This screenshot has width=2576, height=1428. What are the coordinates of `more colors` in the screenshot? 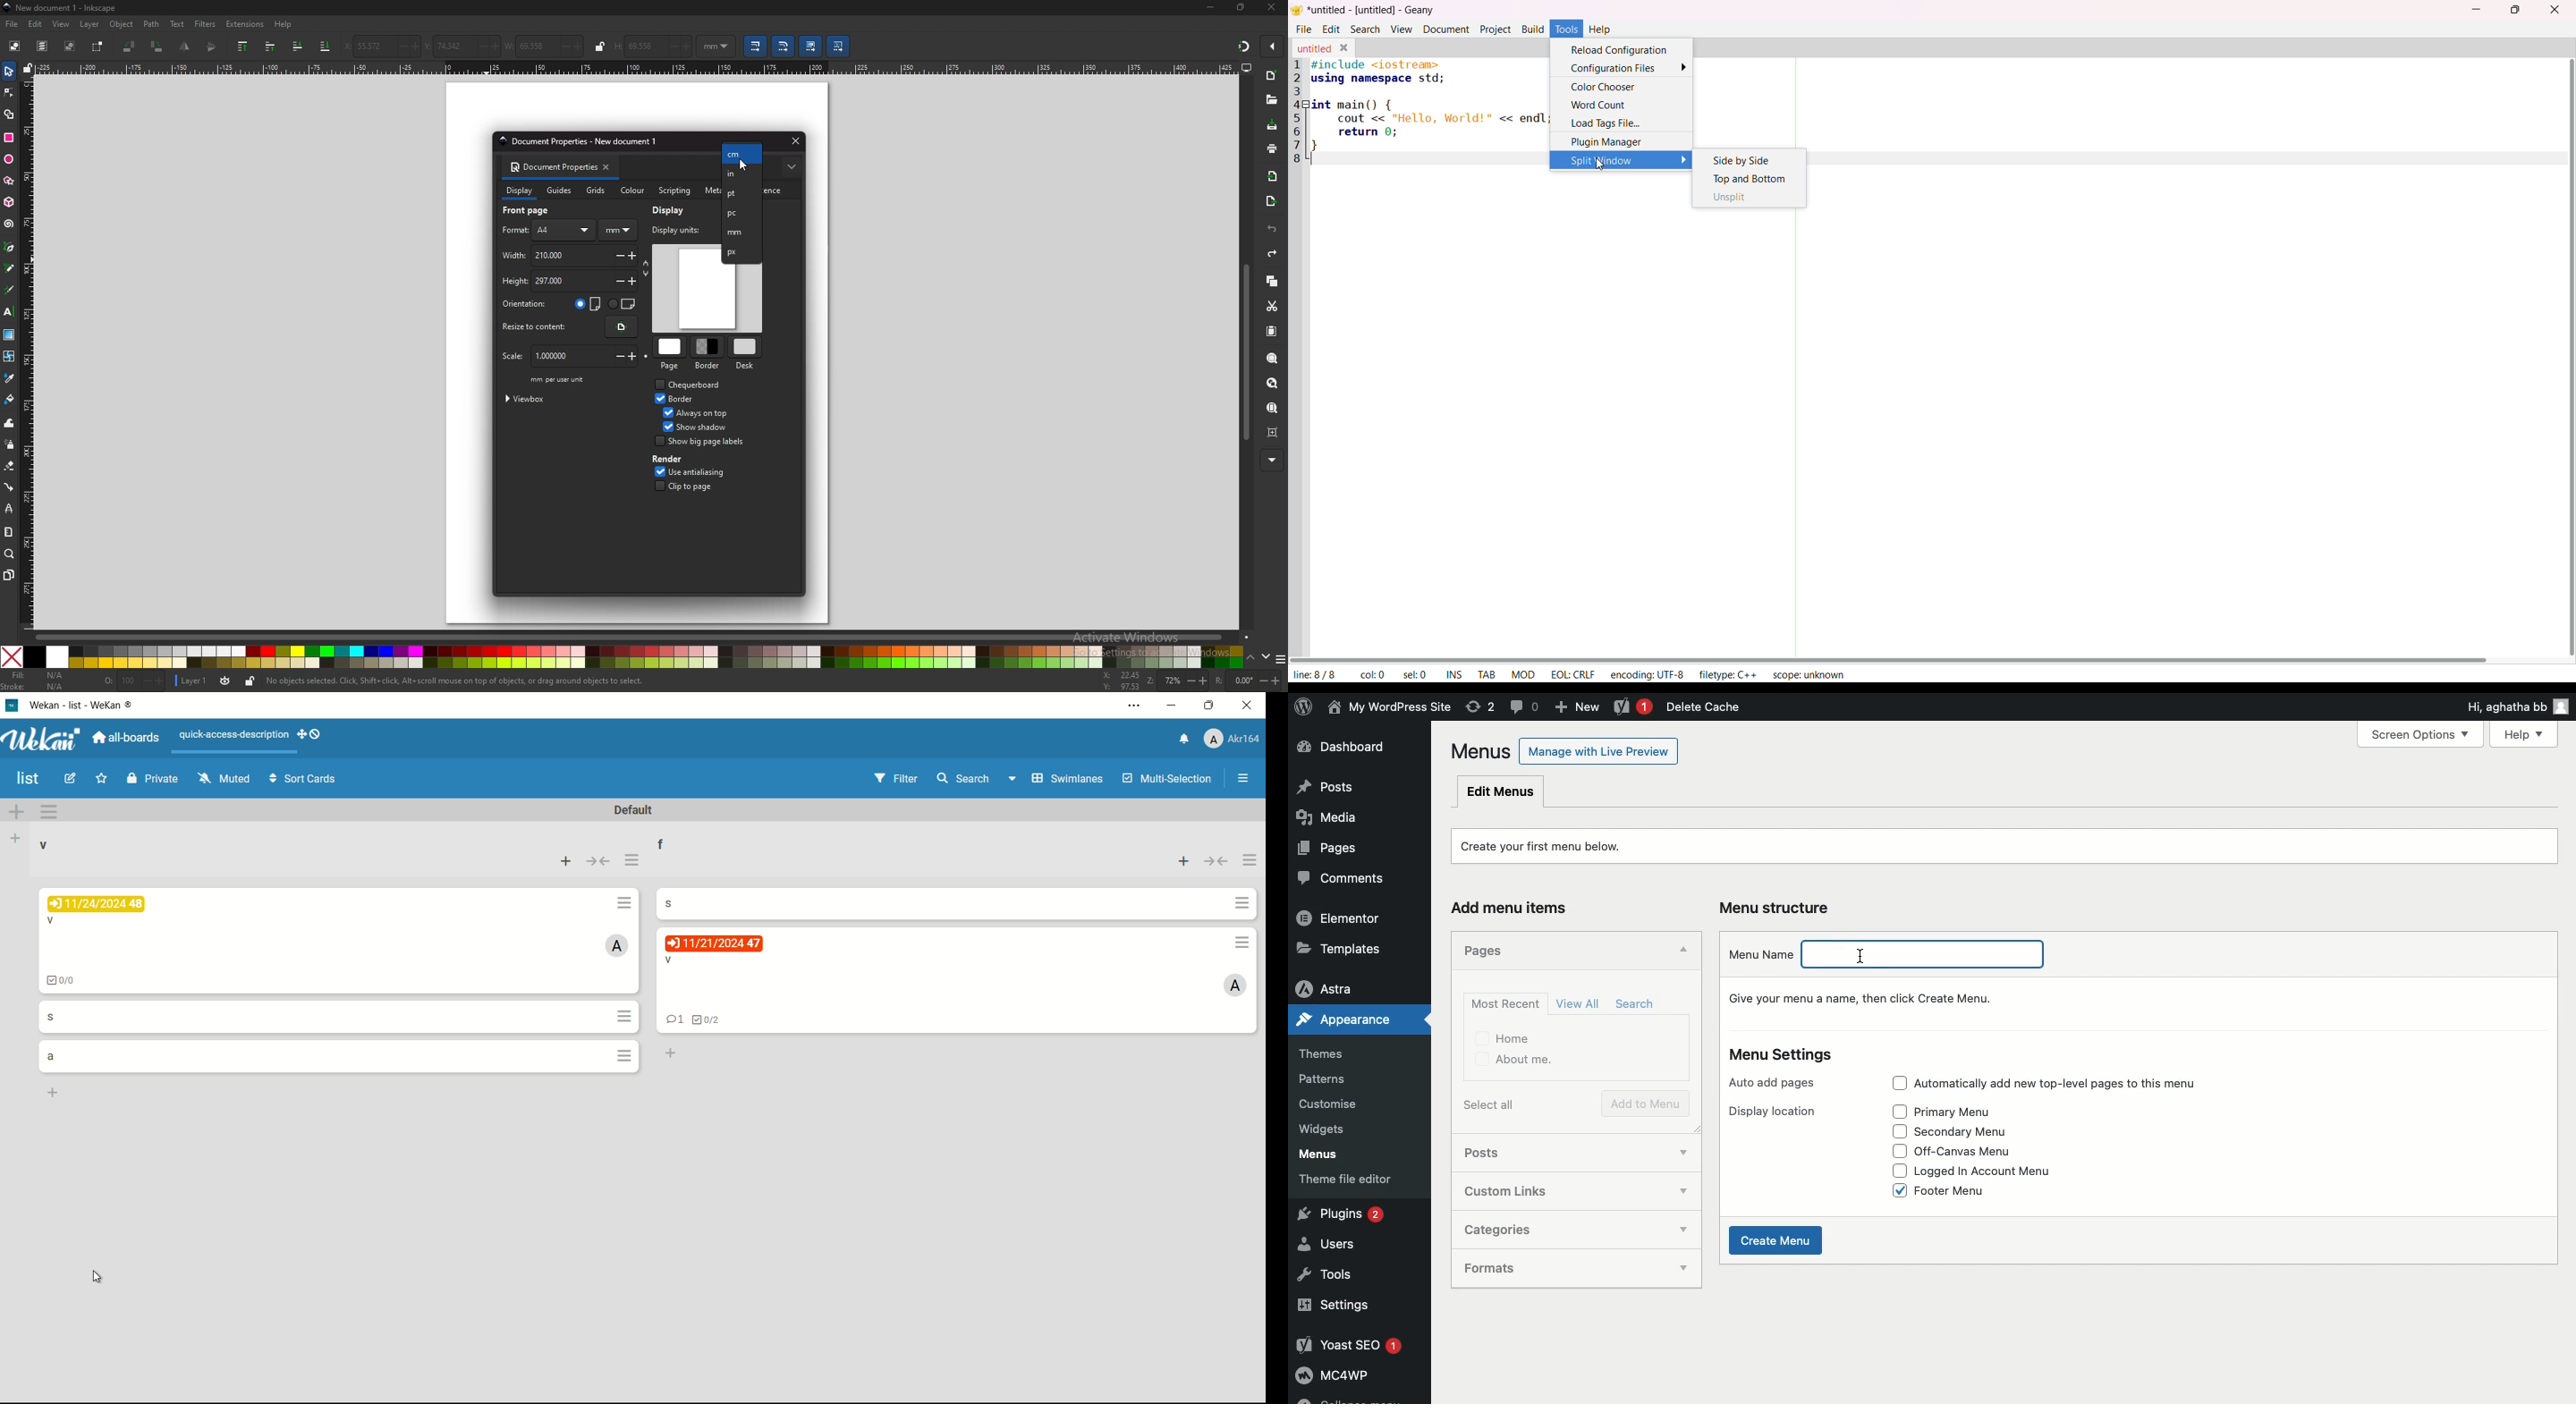 It's located at (1280, 657).